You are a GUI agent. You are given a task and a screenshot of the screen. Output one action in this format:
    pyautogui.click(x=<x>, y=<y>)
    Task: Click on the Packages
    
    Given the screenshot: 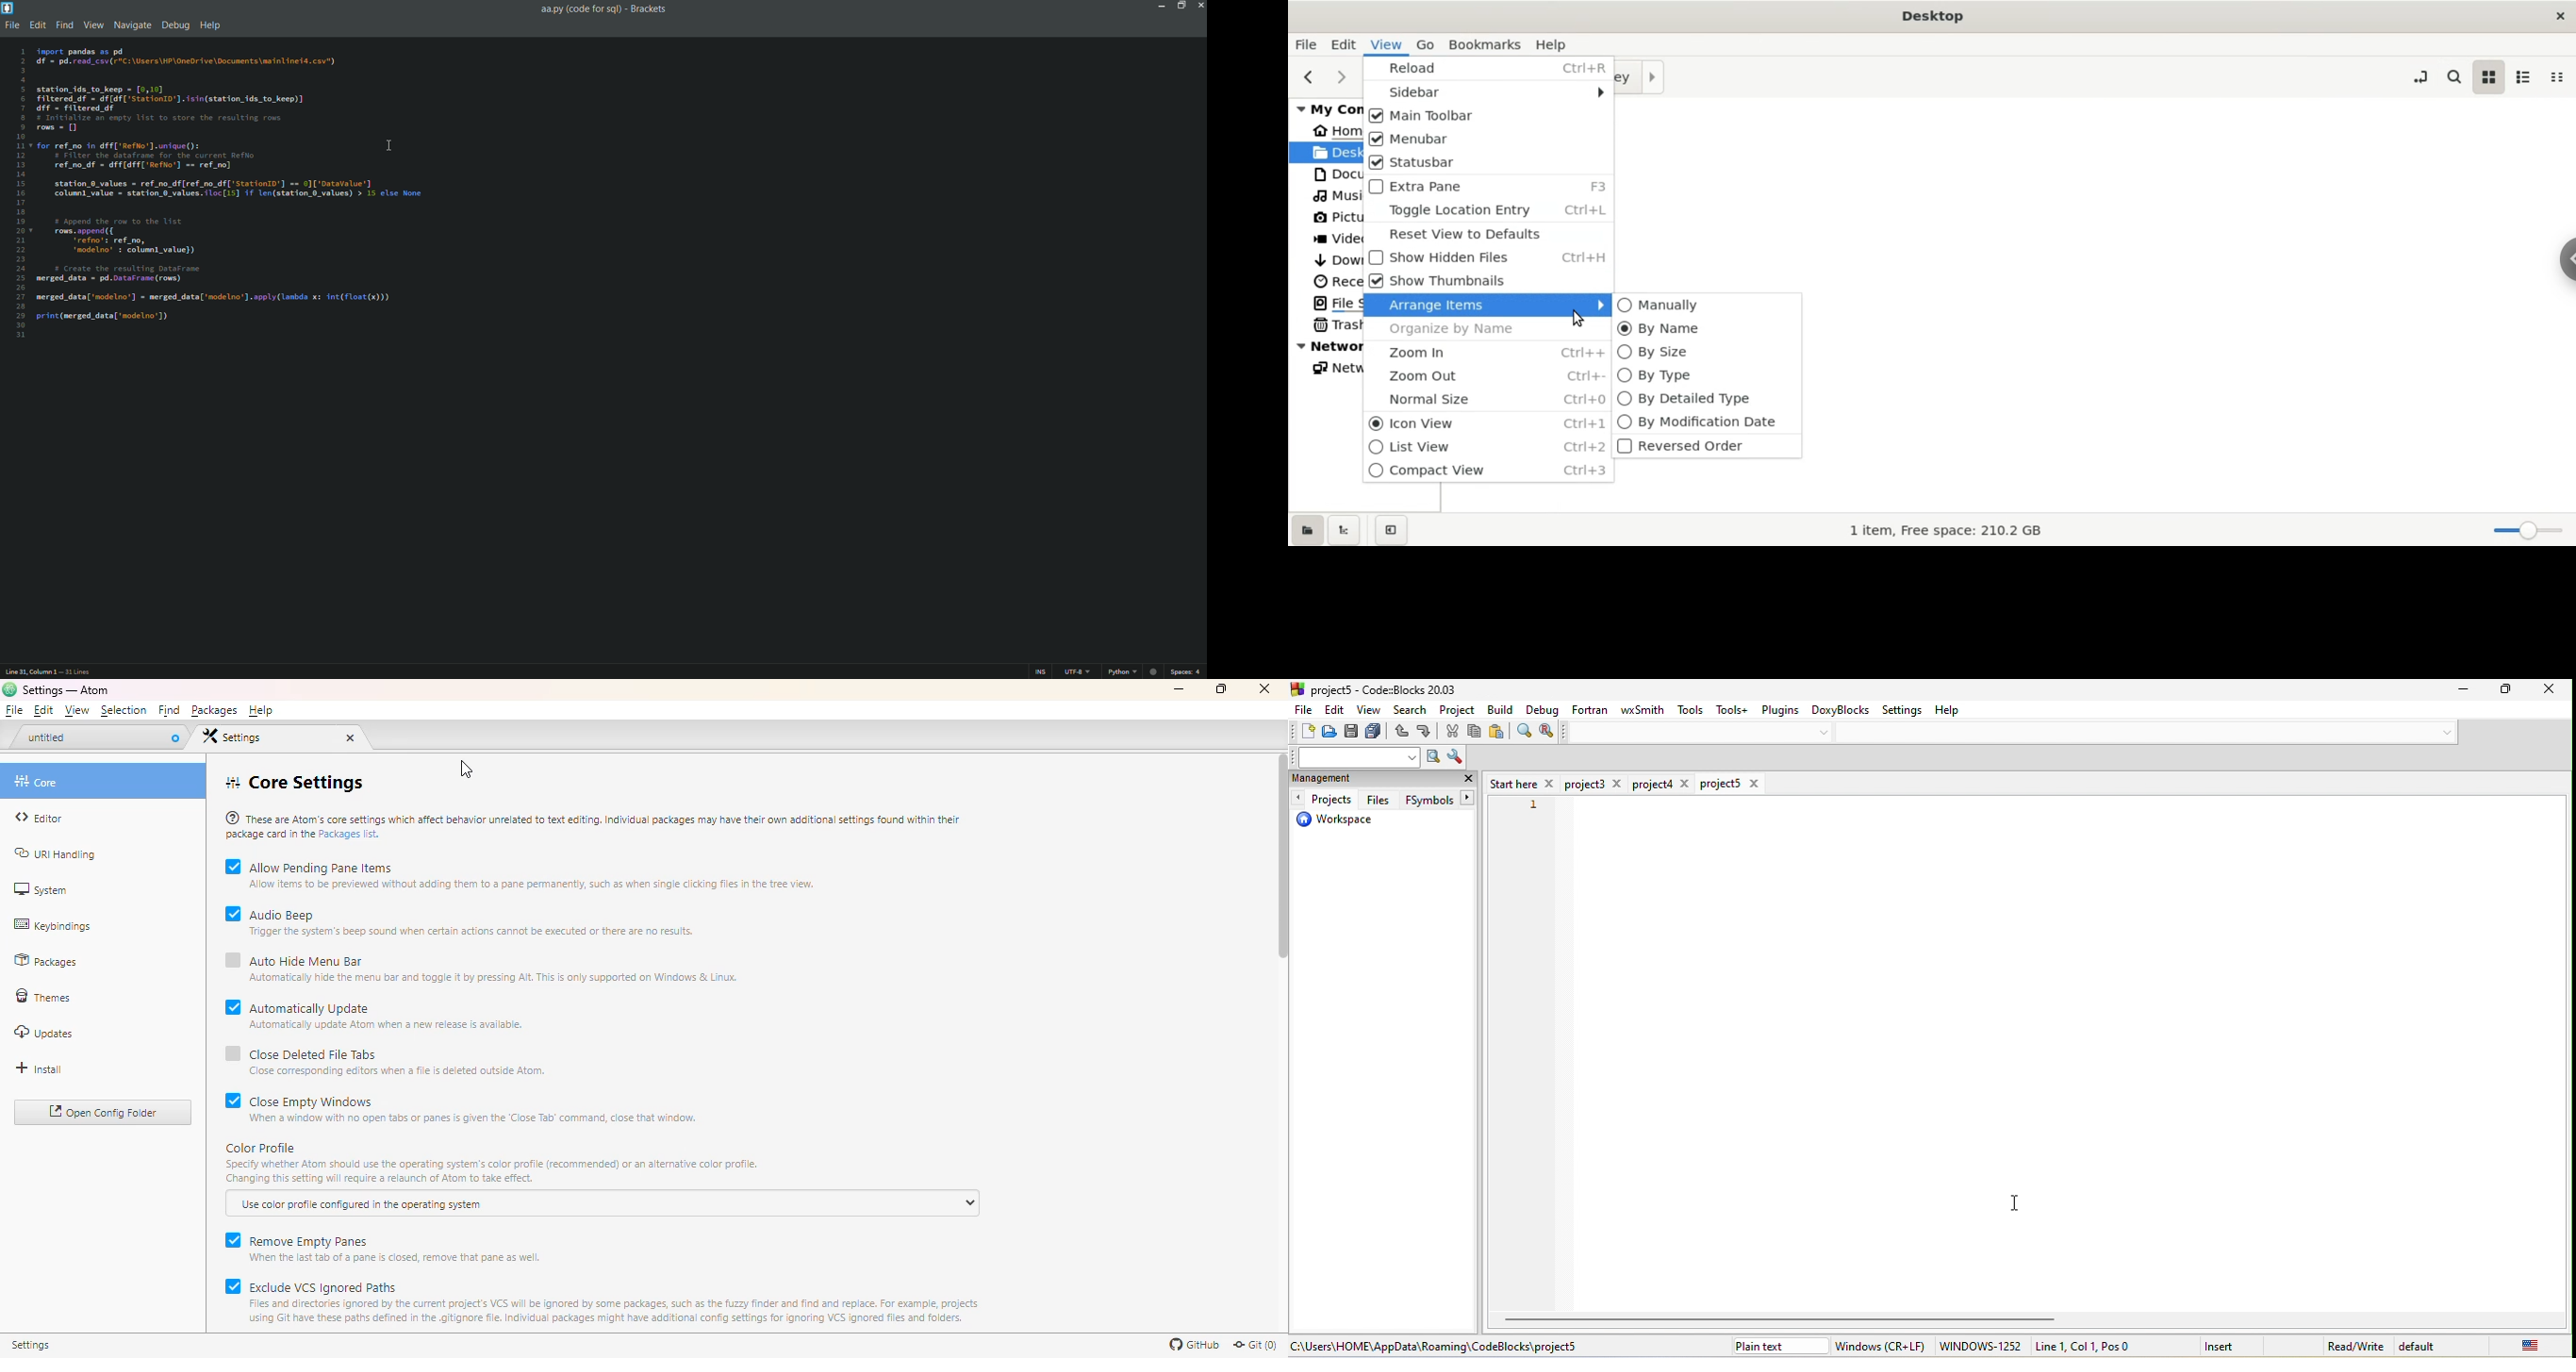 What is the action you would take?
    pyautogui.click(x=214, y=711)
    